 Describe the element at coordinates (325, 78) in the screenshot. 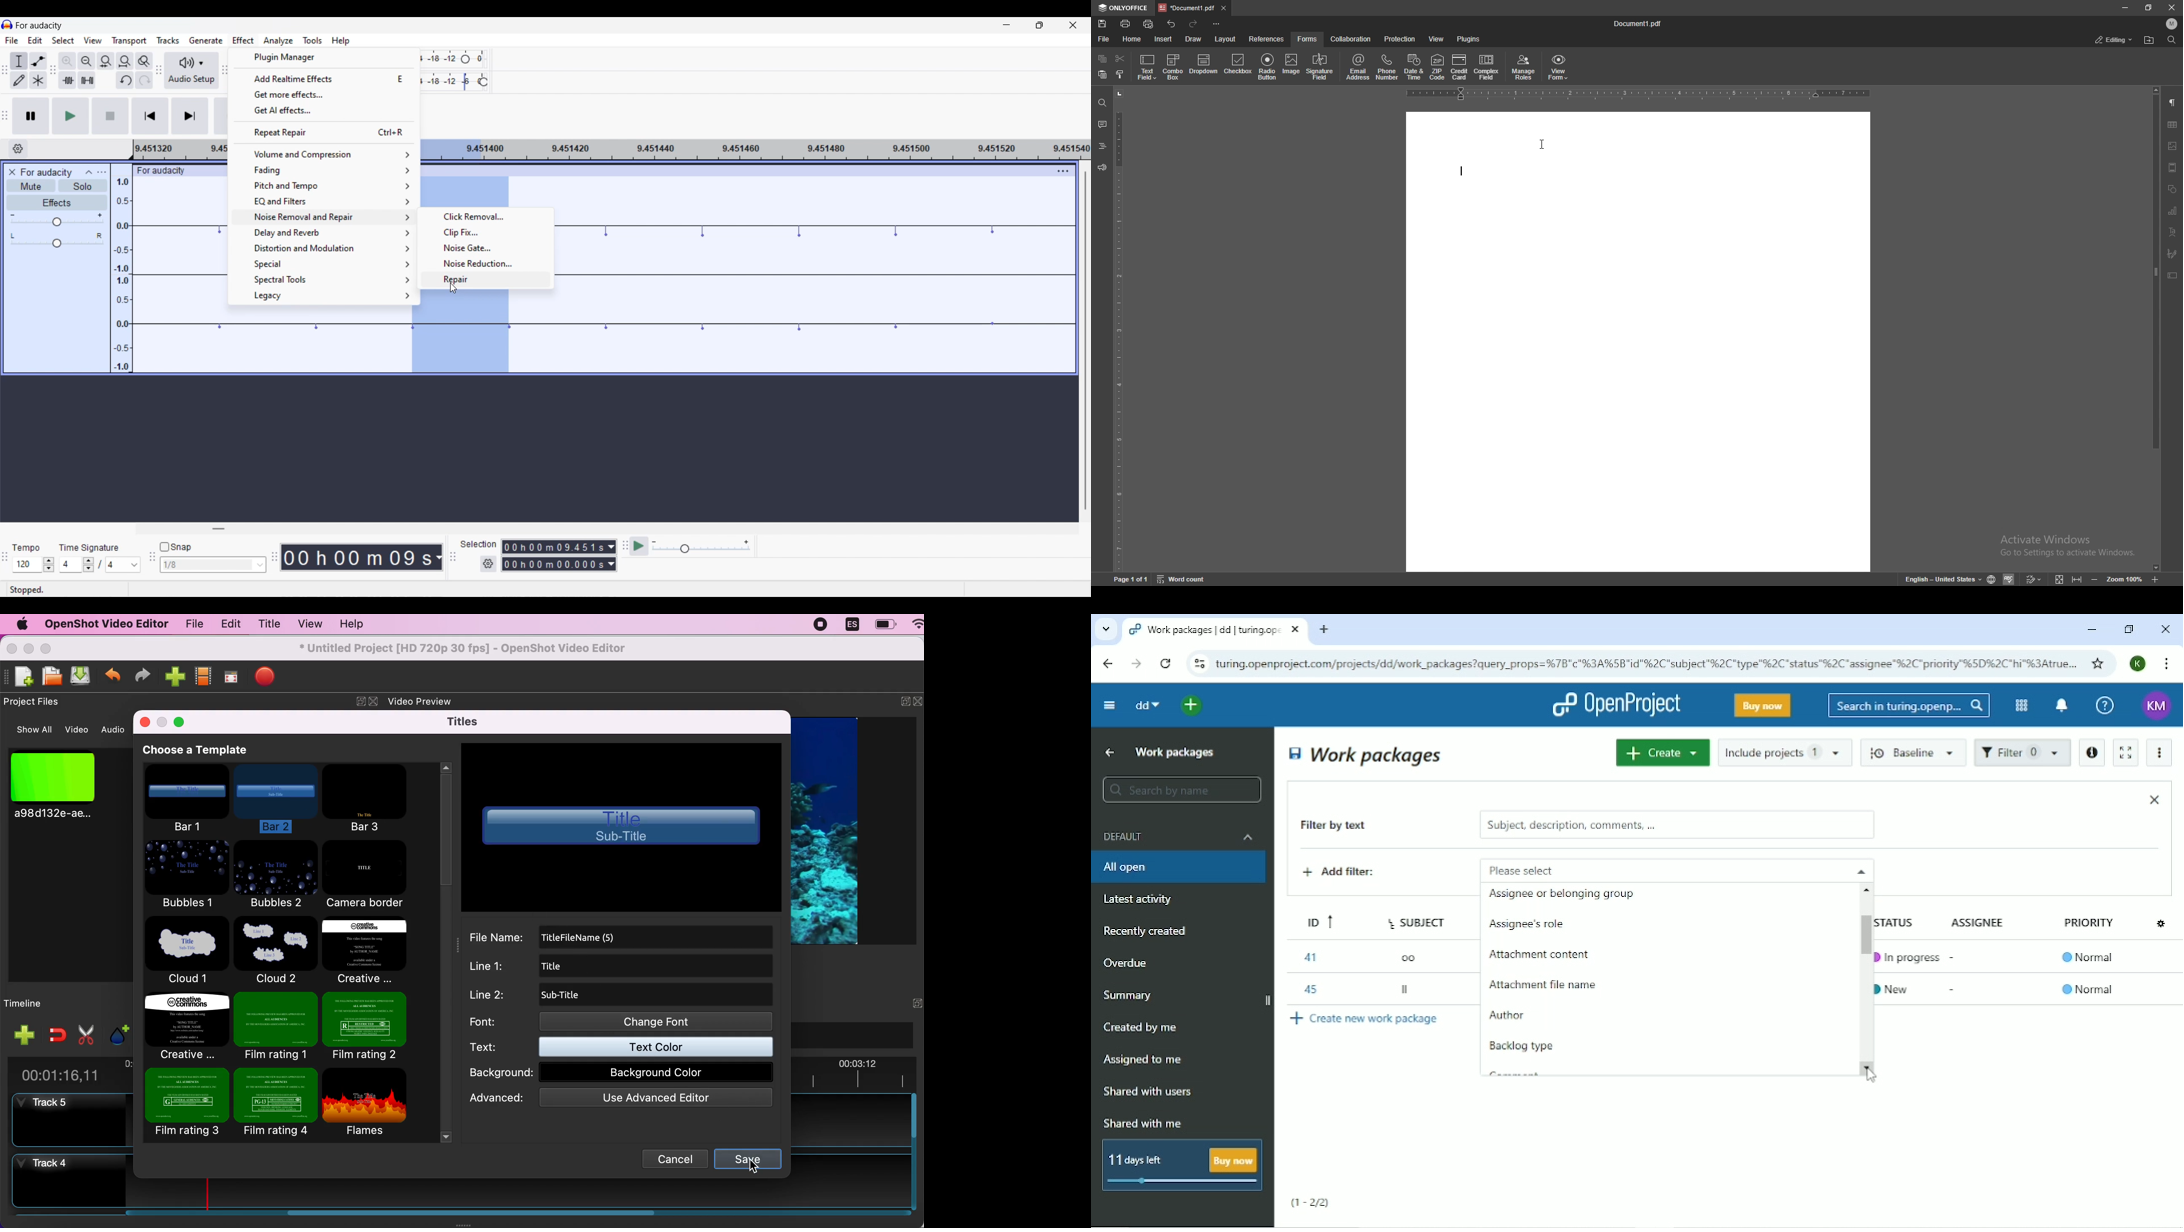

I see `Add realtime effects` at that location.